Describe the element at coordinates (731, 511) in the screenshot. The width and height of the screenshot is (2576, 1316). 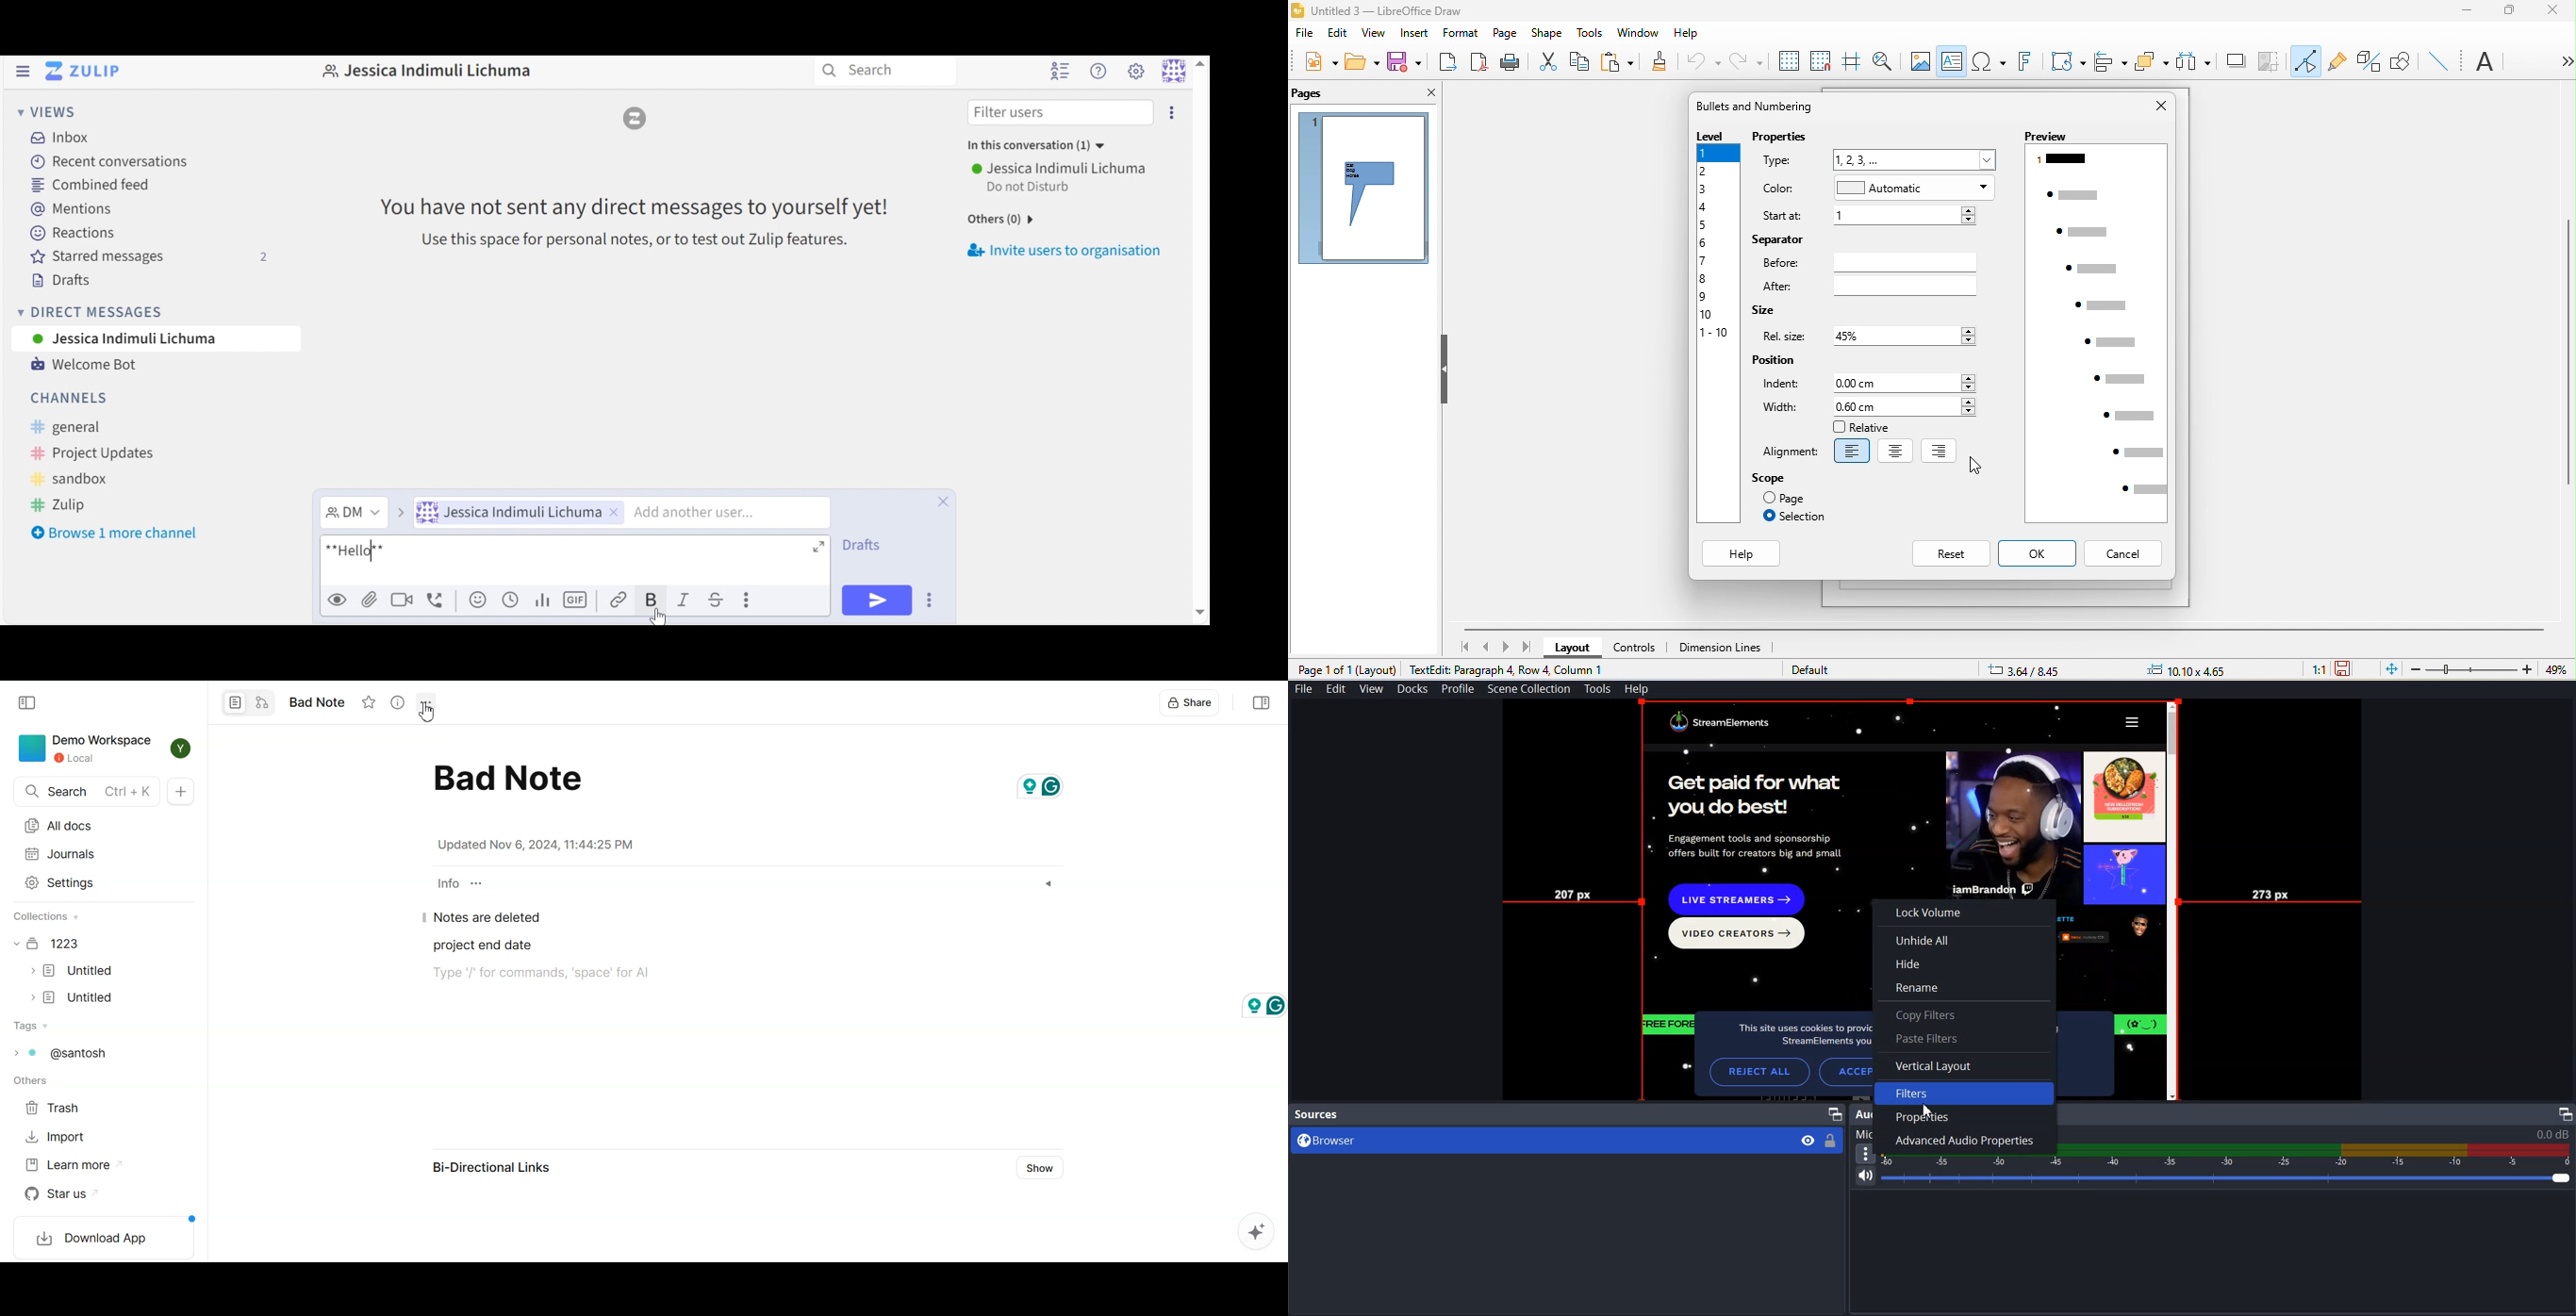
I see `Add another user` at that location.